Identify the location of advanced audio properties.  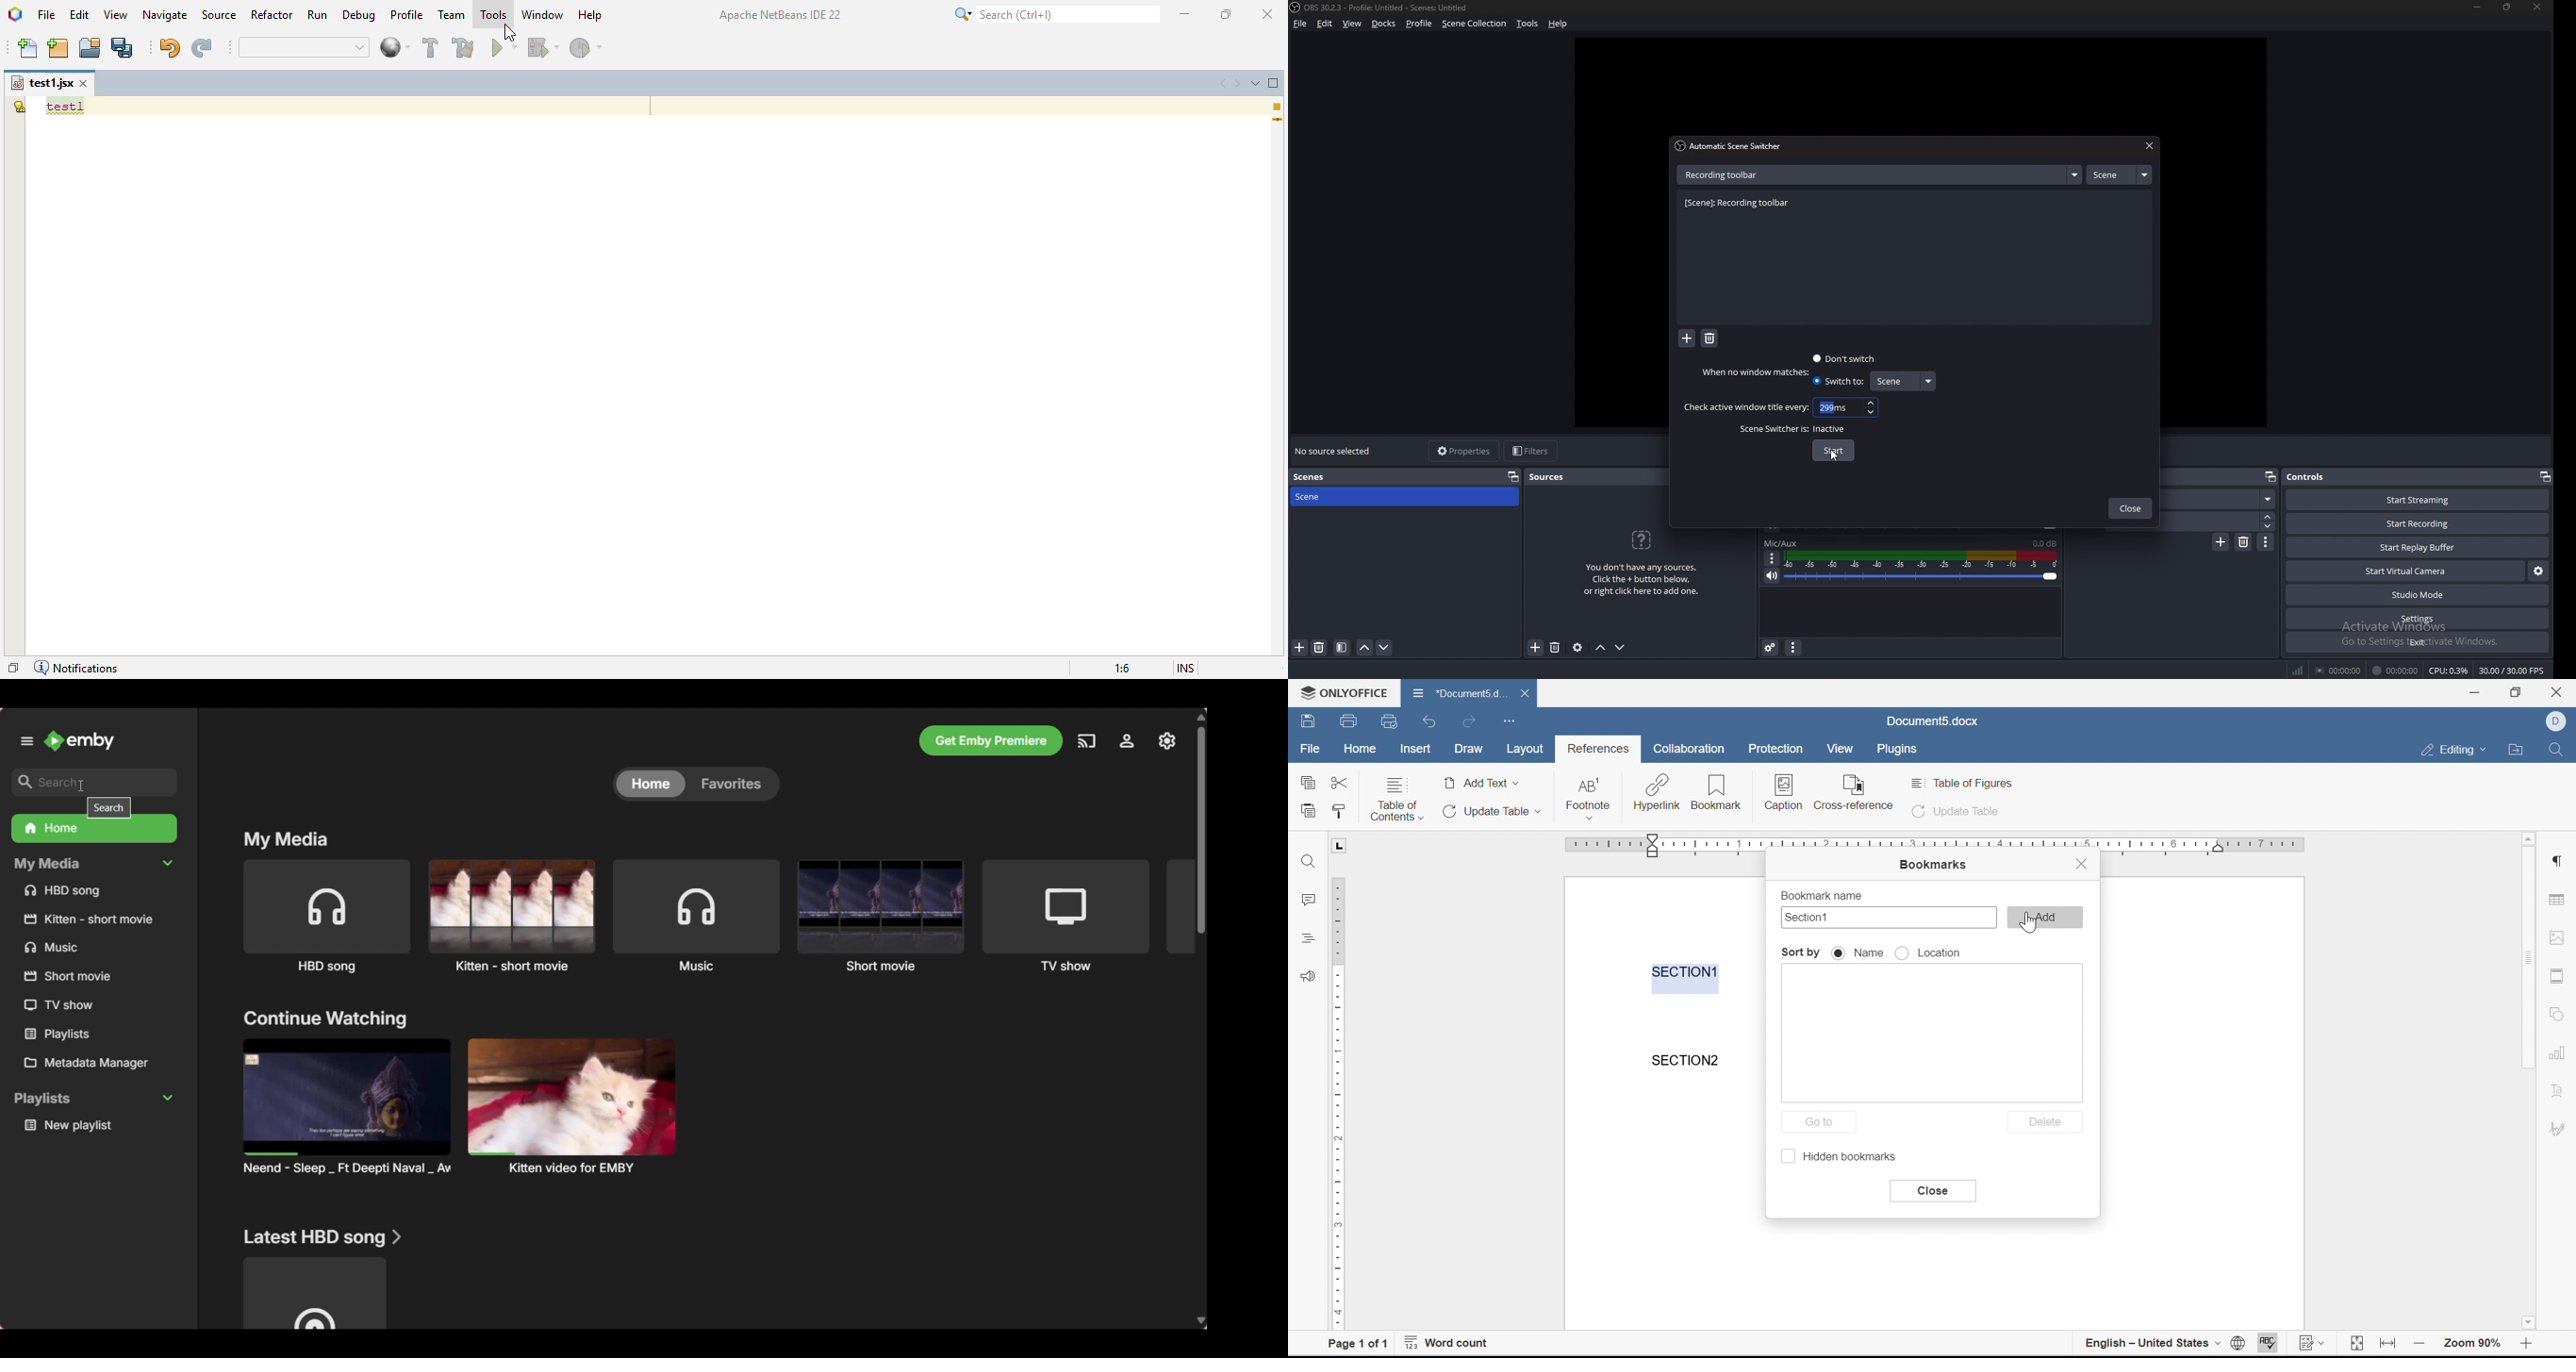
(1770, 647).